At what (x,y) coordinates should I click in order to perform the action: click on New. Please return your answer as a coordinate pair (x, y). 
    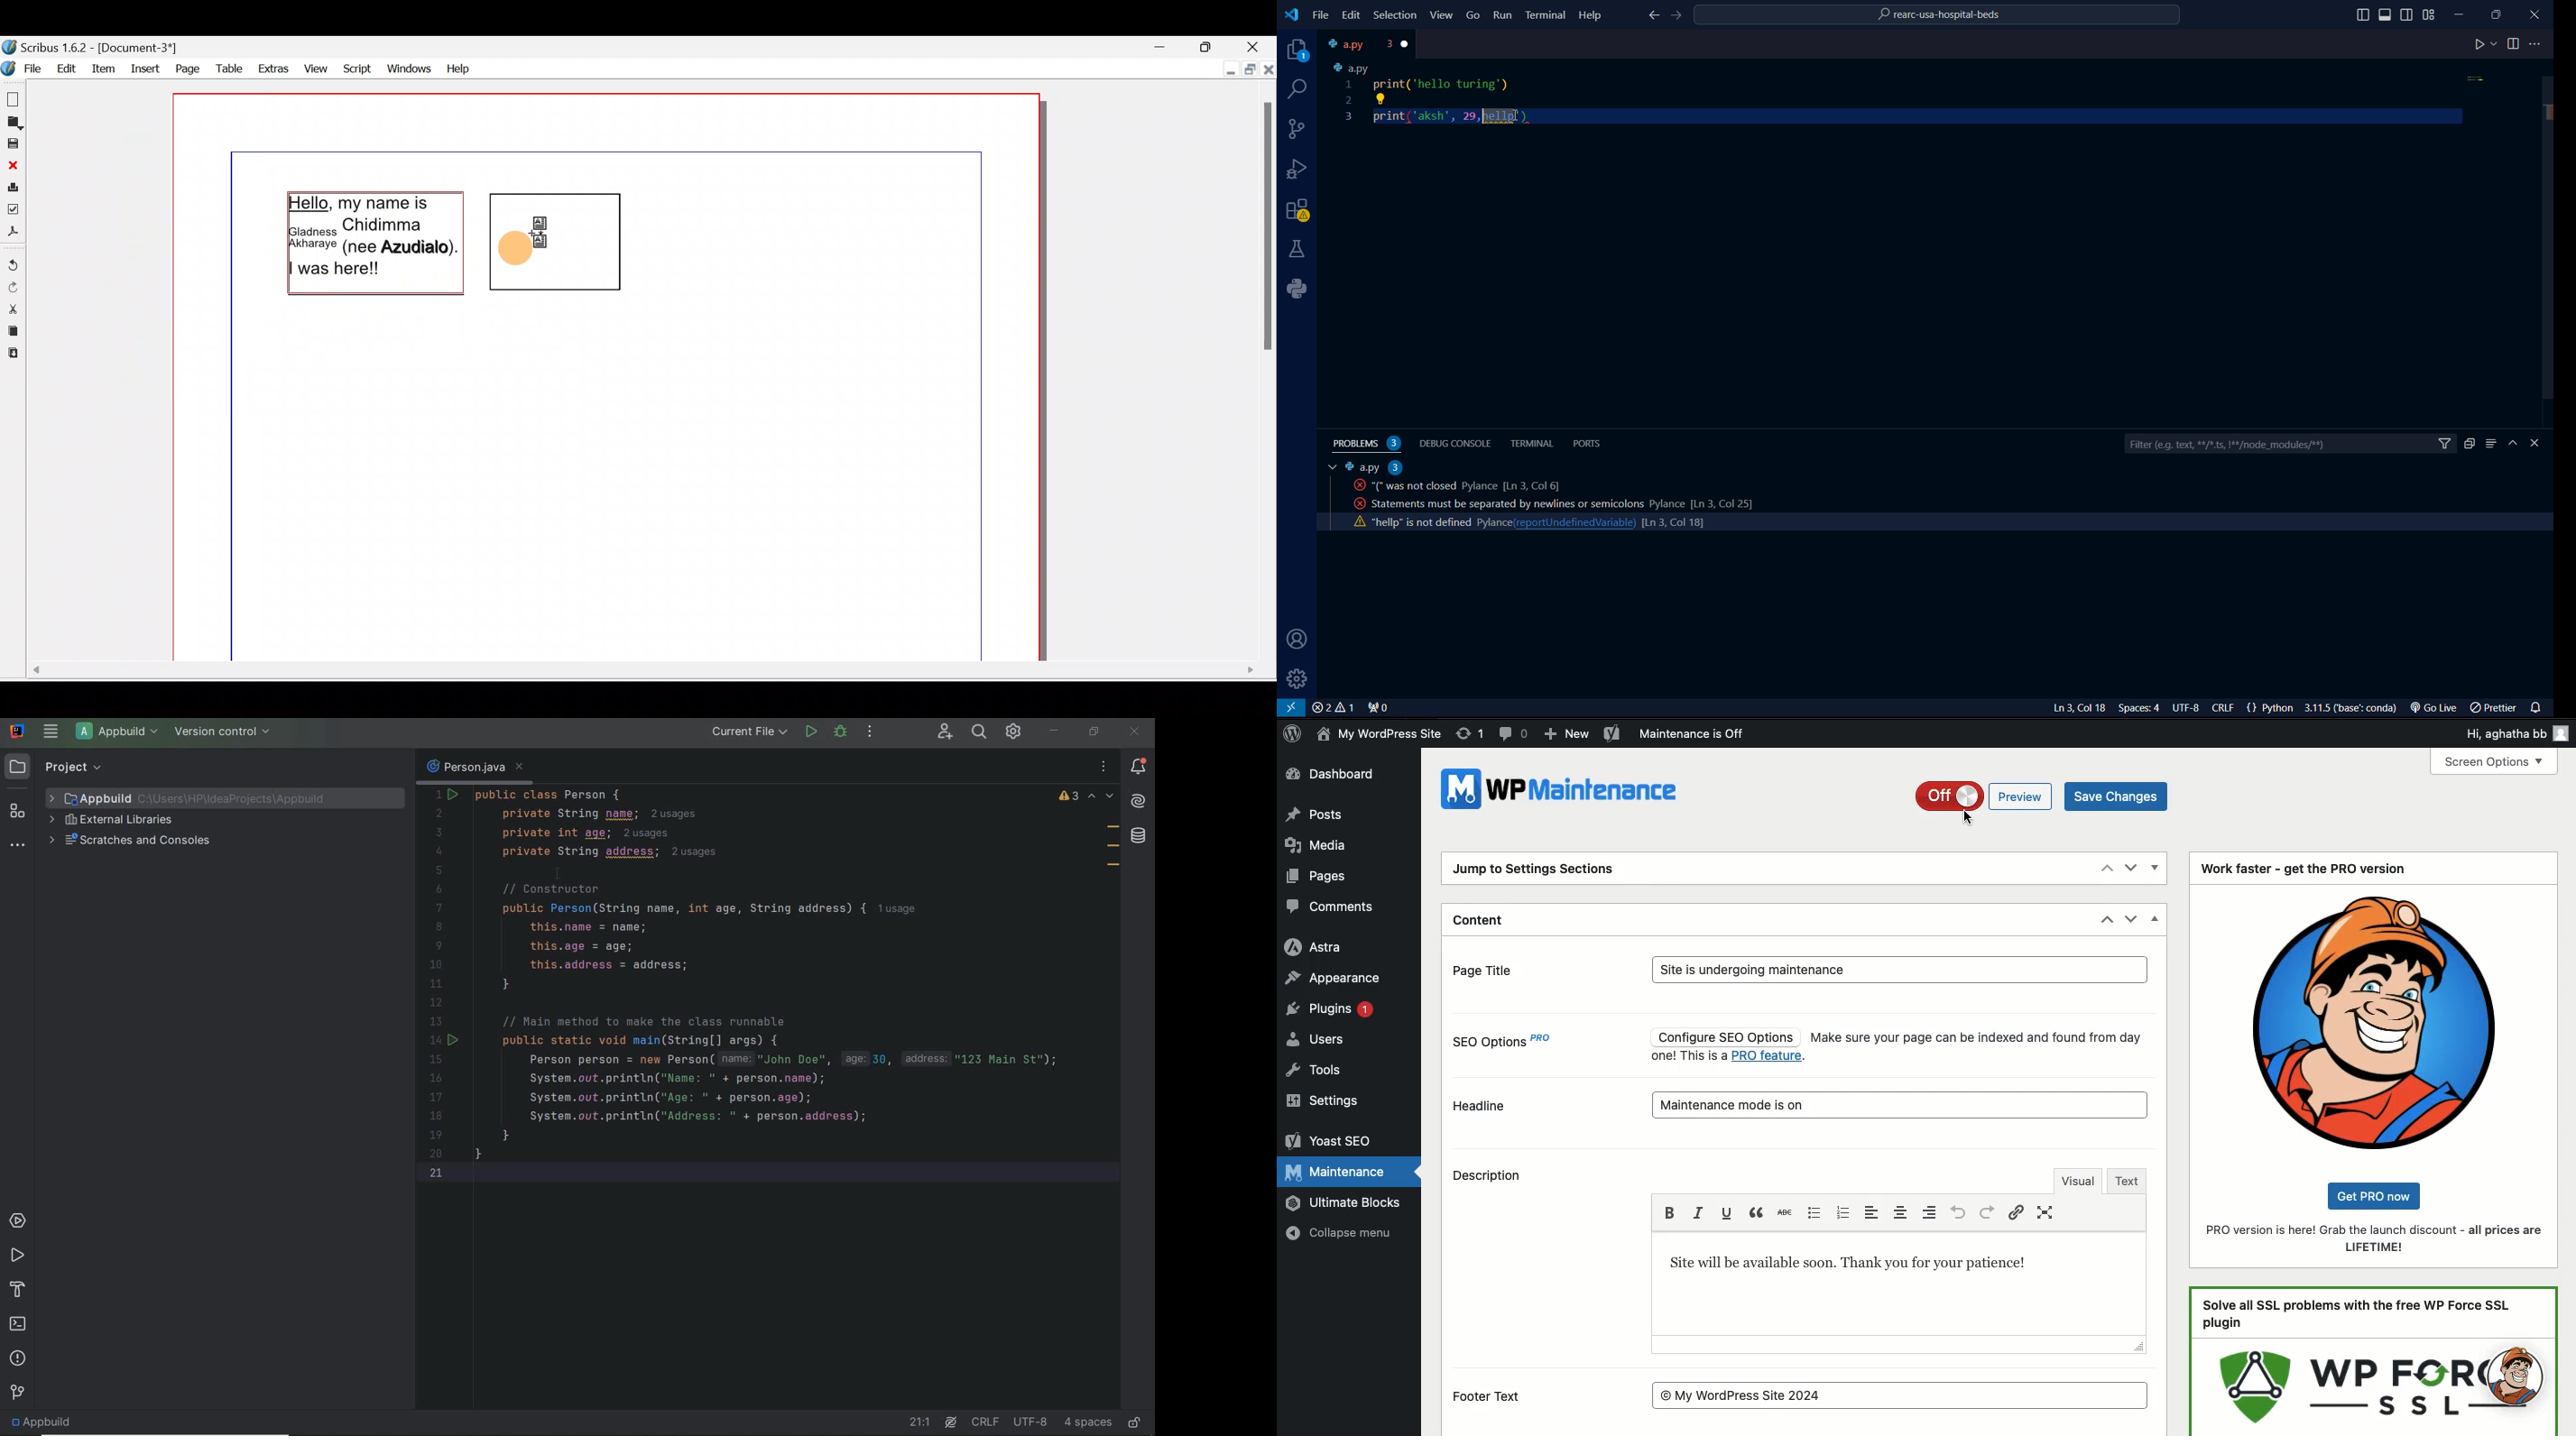
    Looking at the image, I should click on (1567, 734).